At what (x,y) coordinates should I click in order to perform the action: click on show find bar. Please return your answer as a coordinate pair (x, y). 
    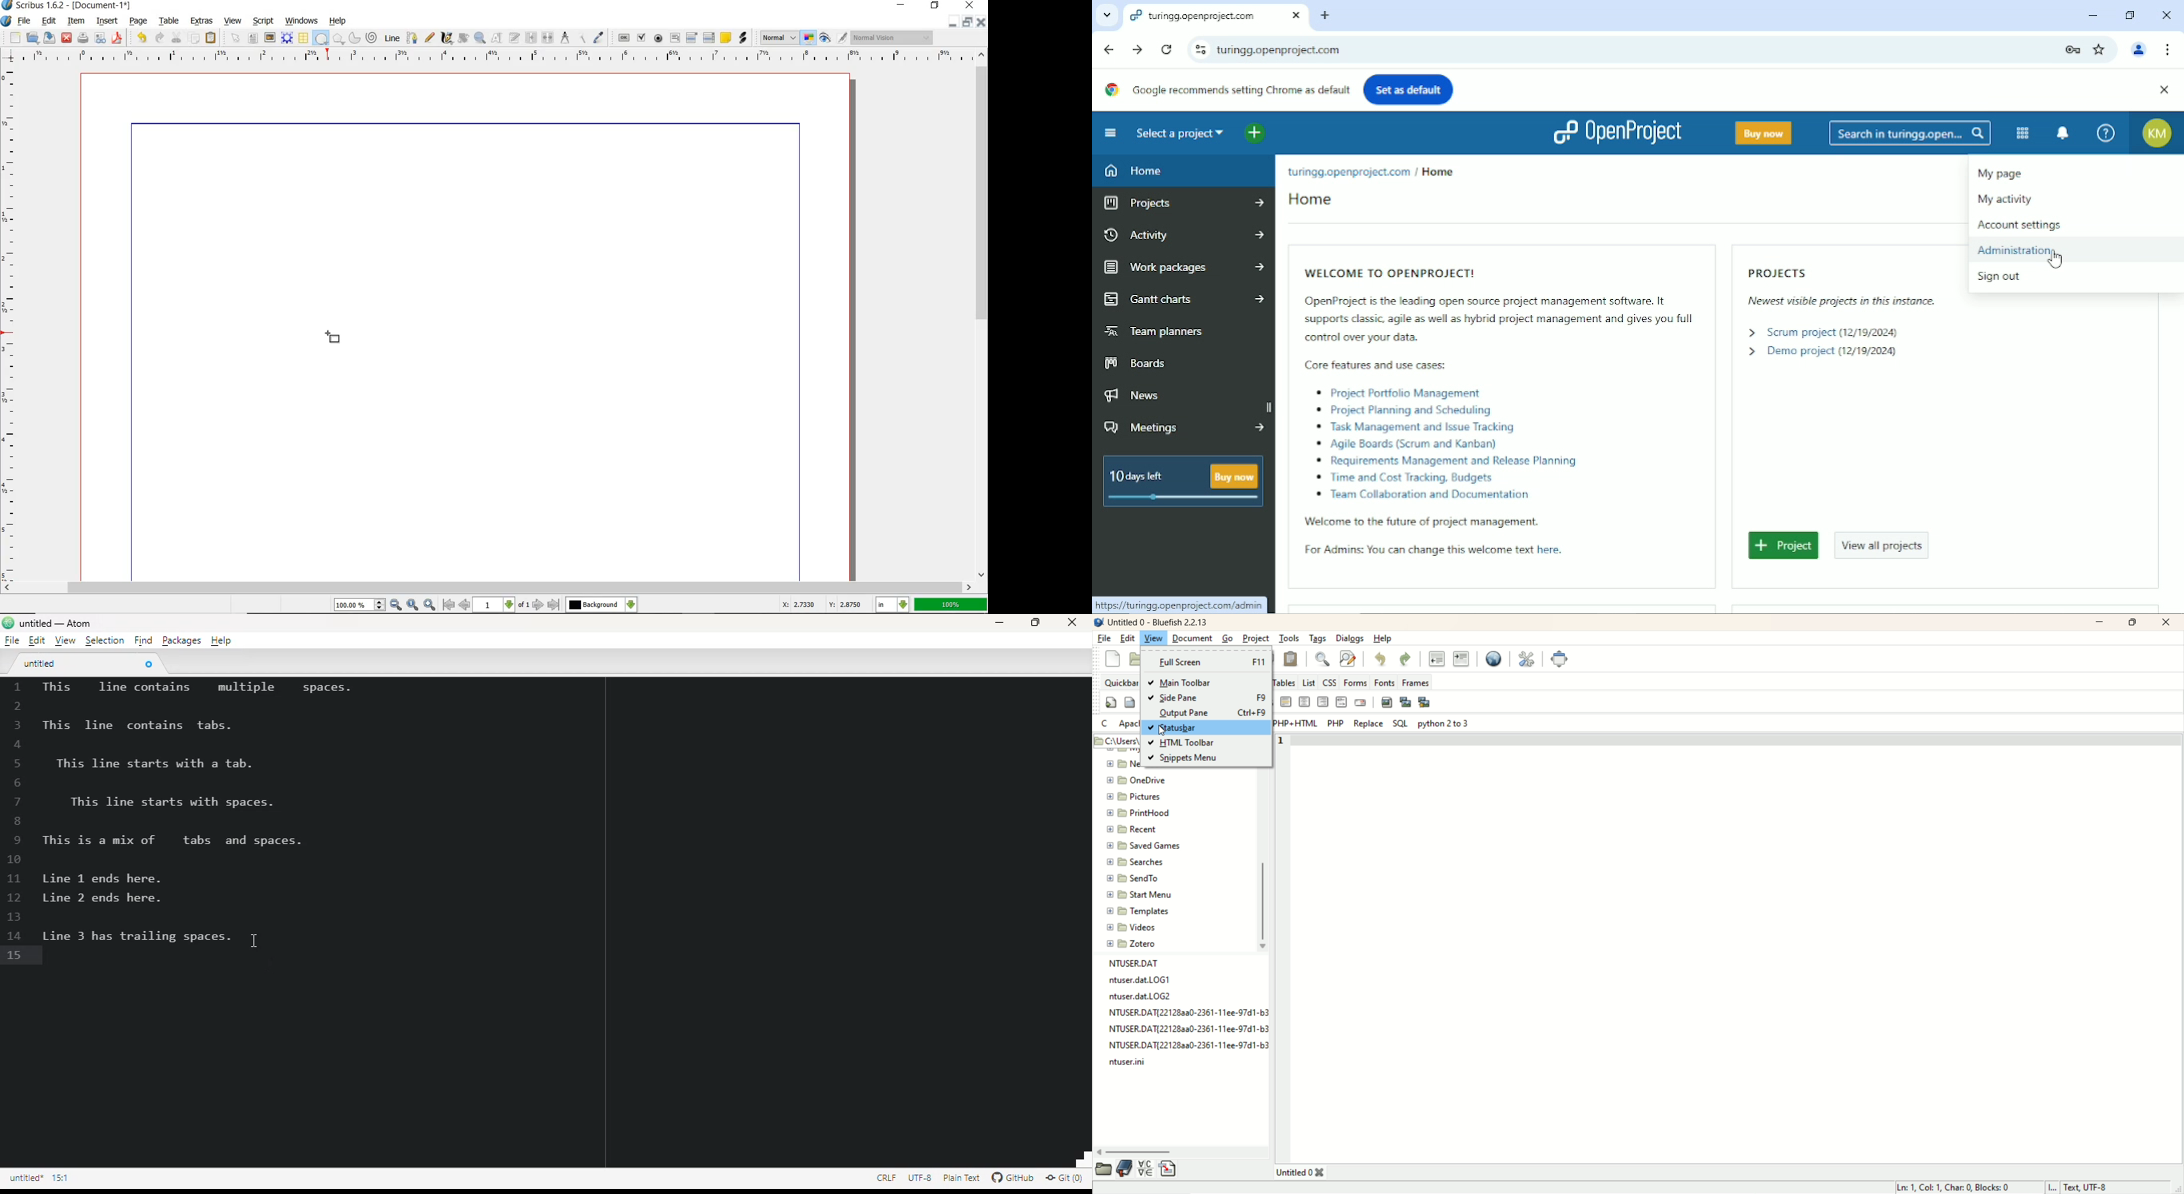
    Looking at the image, I should click on (1322, 659).